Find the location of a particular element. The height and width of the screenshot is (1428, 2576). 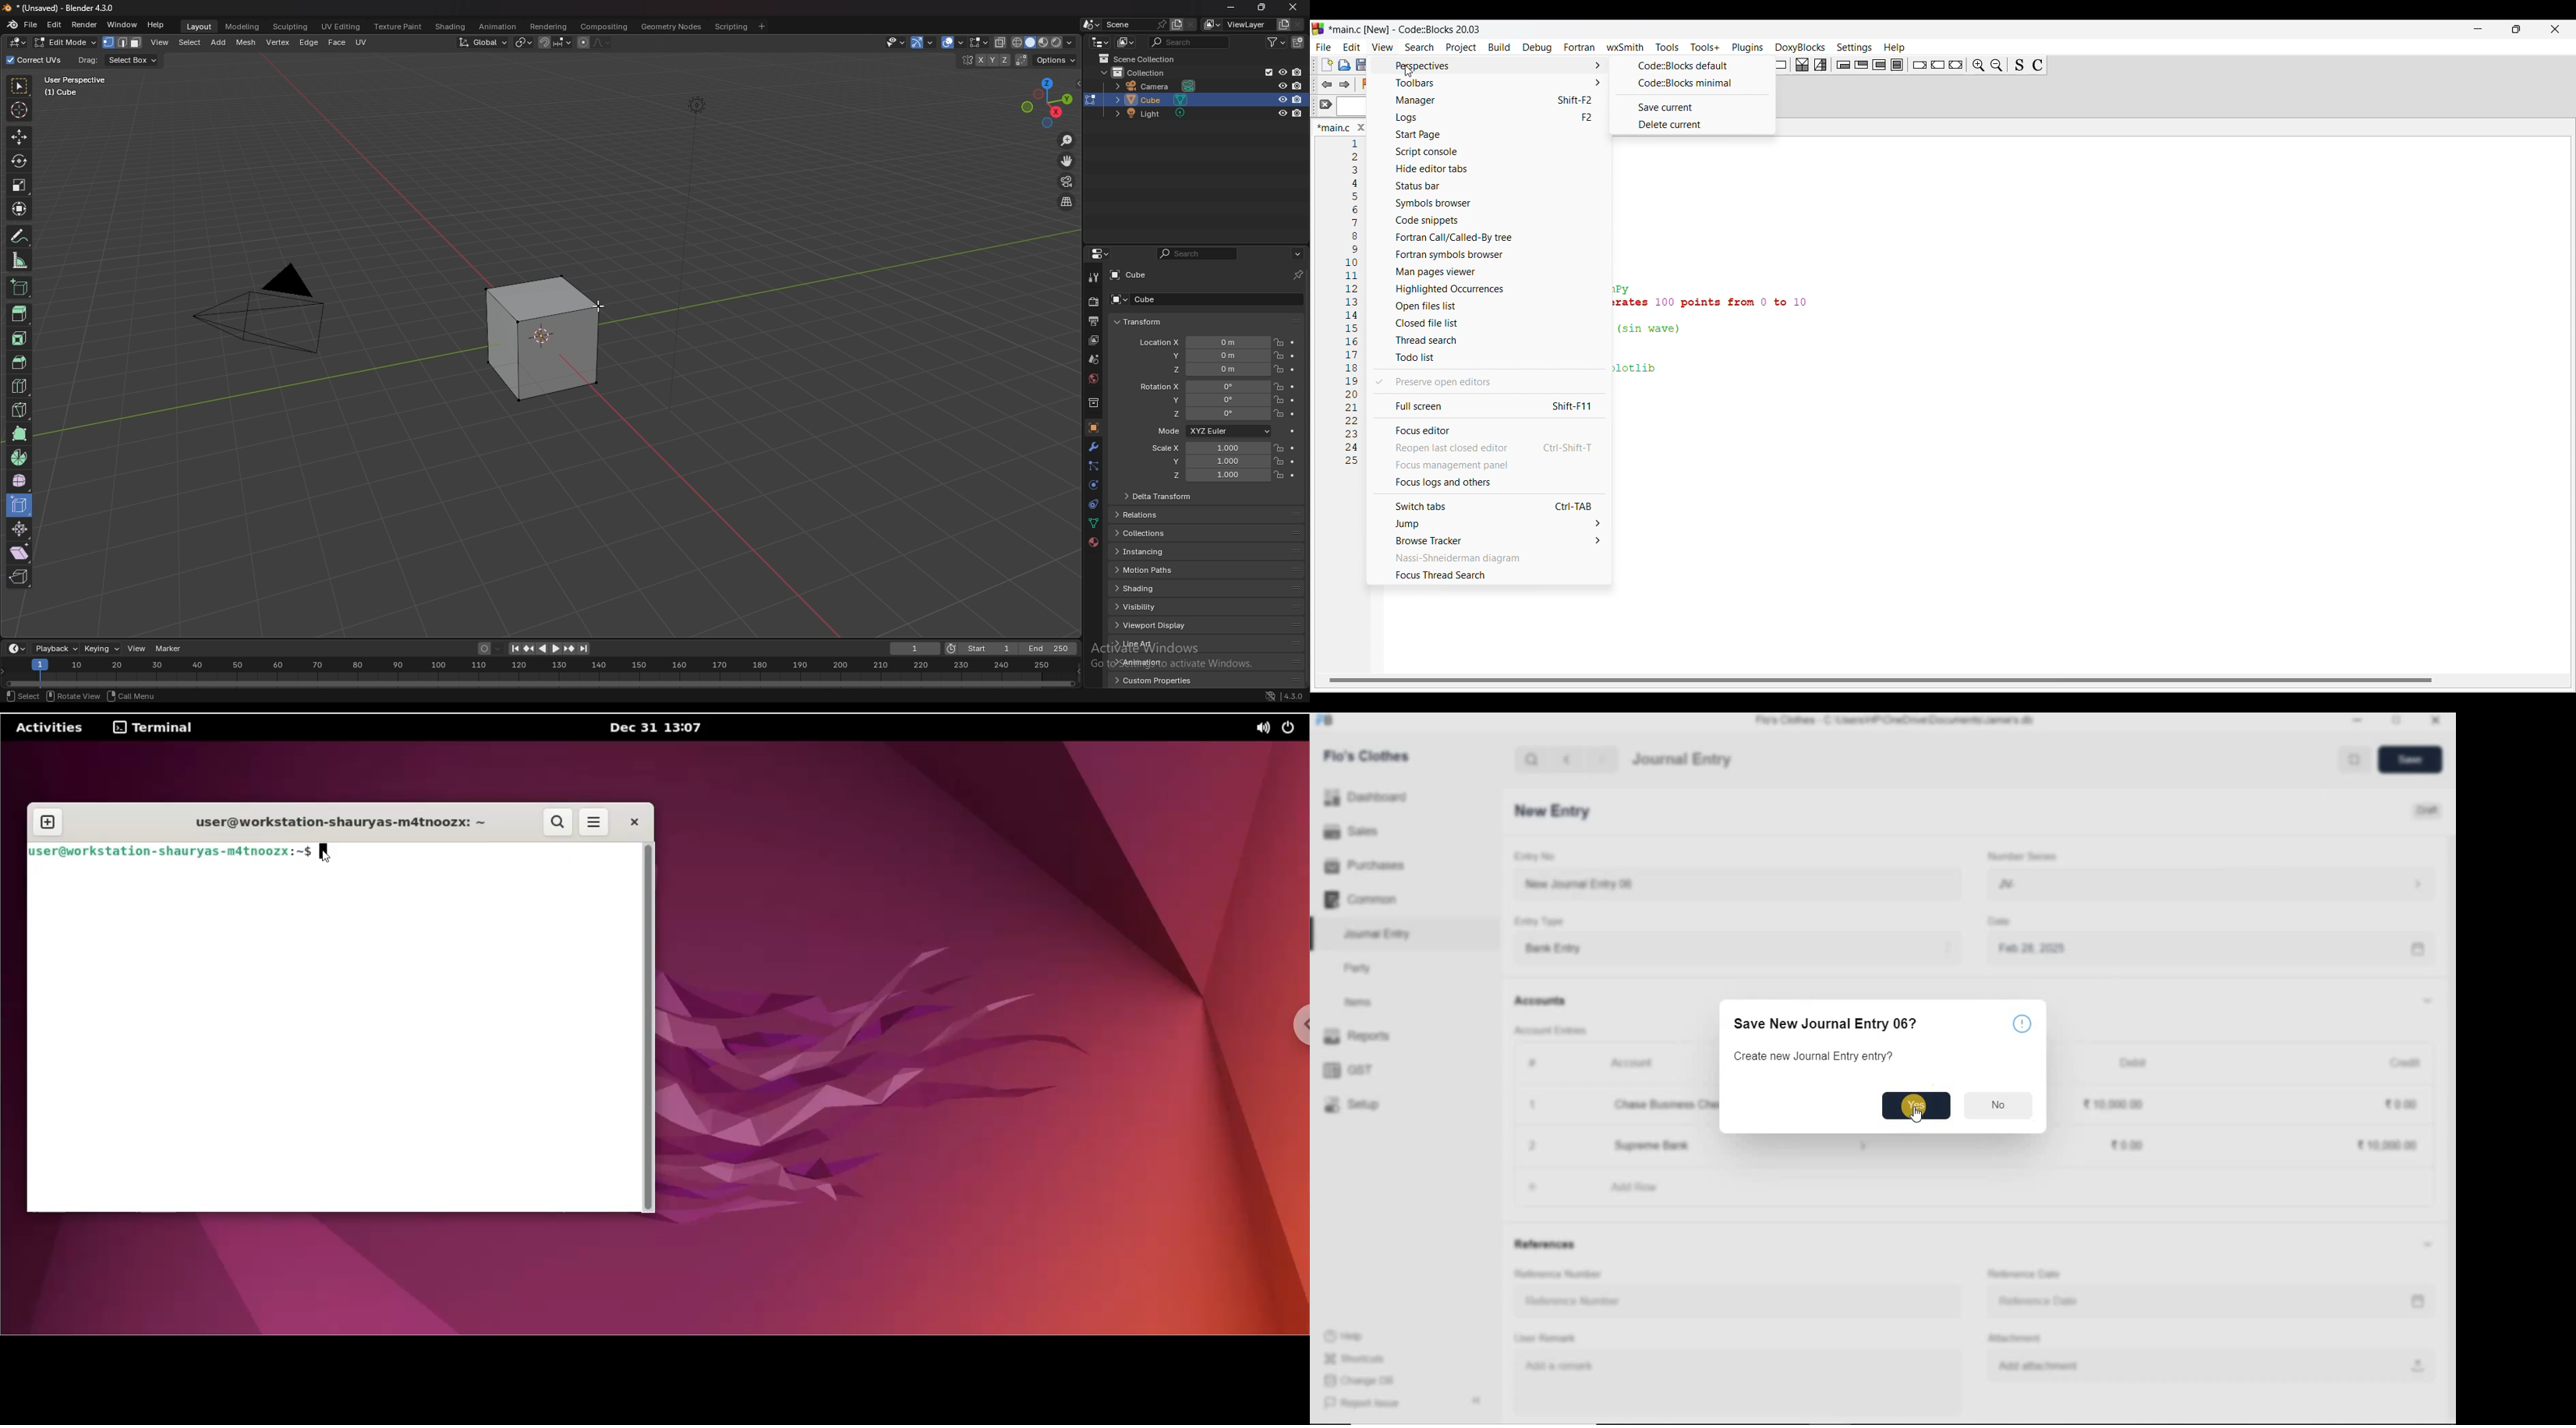

editor type is located at coordinates (16, 649).